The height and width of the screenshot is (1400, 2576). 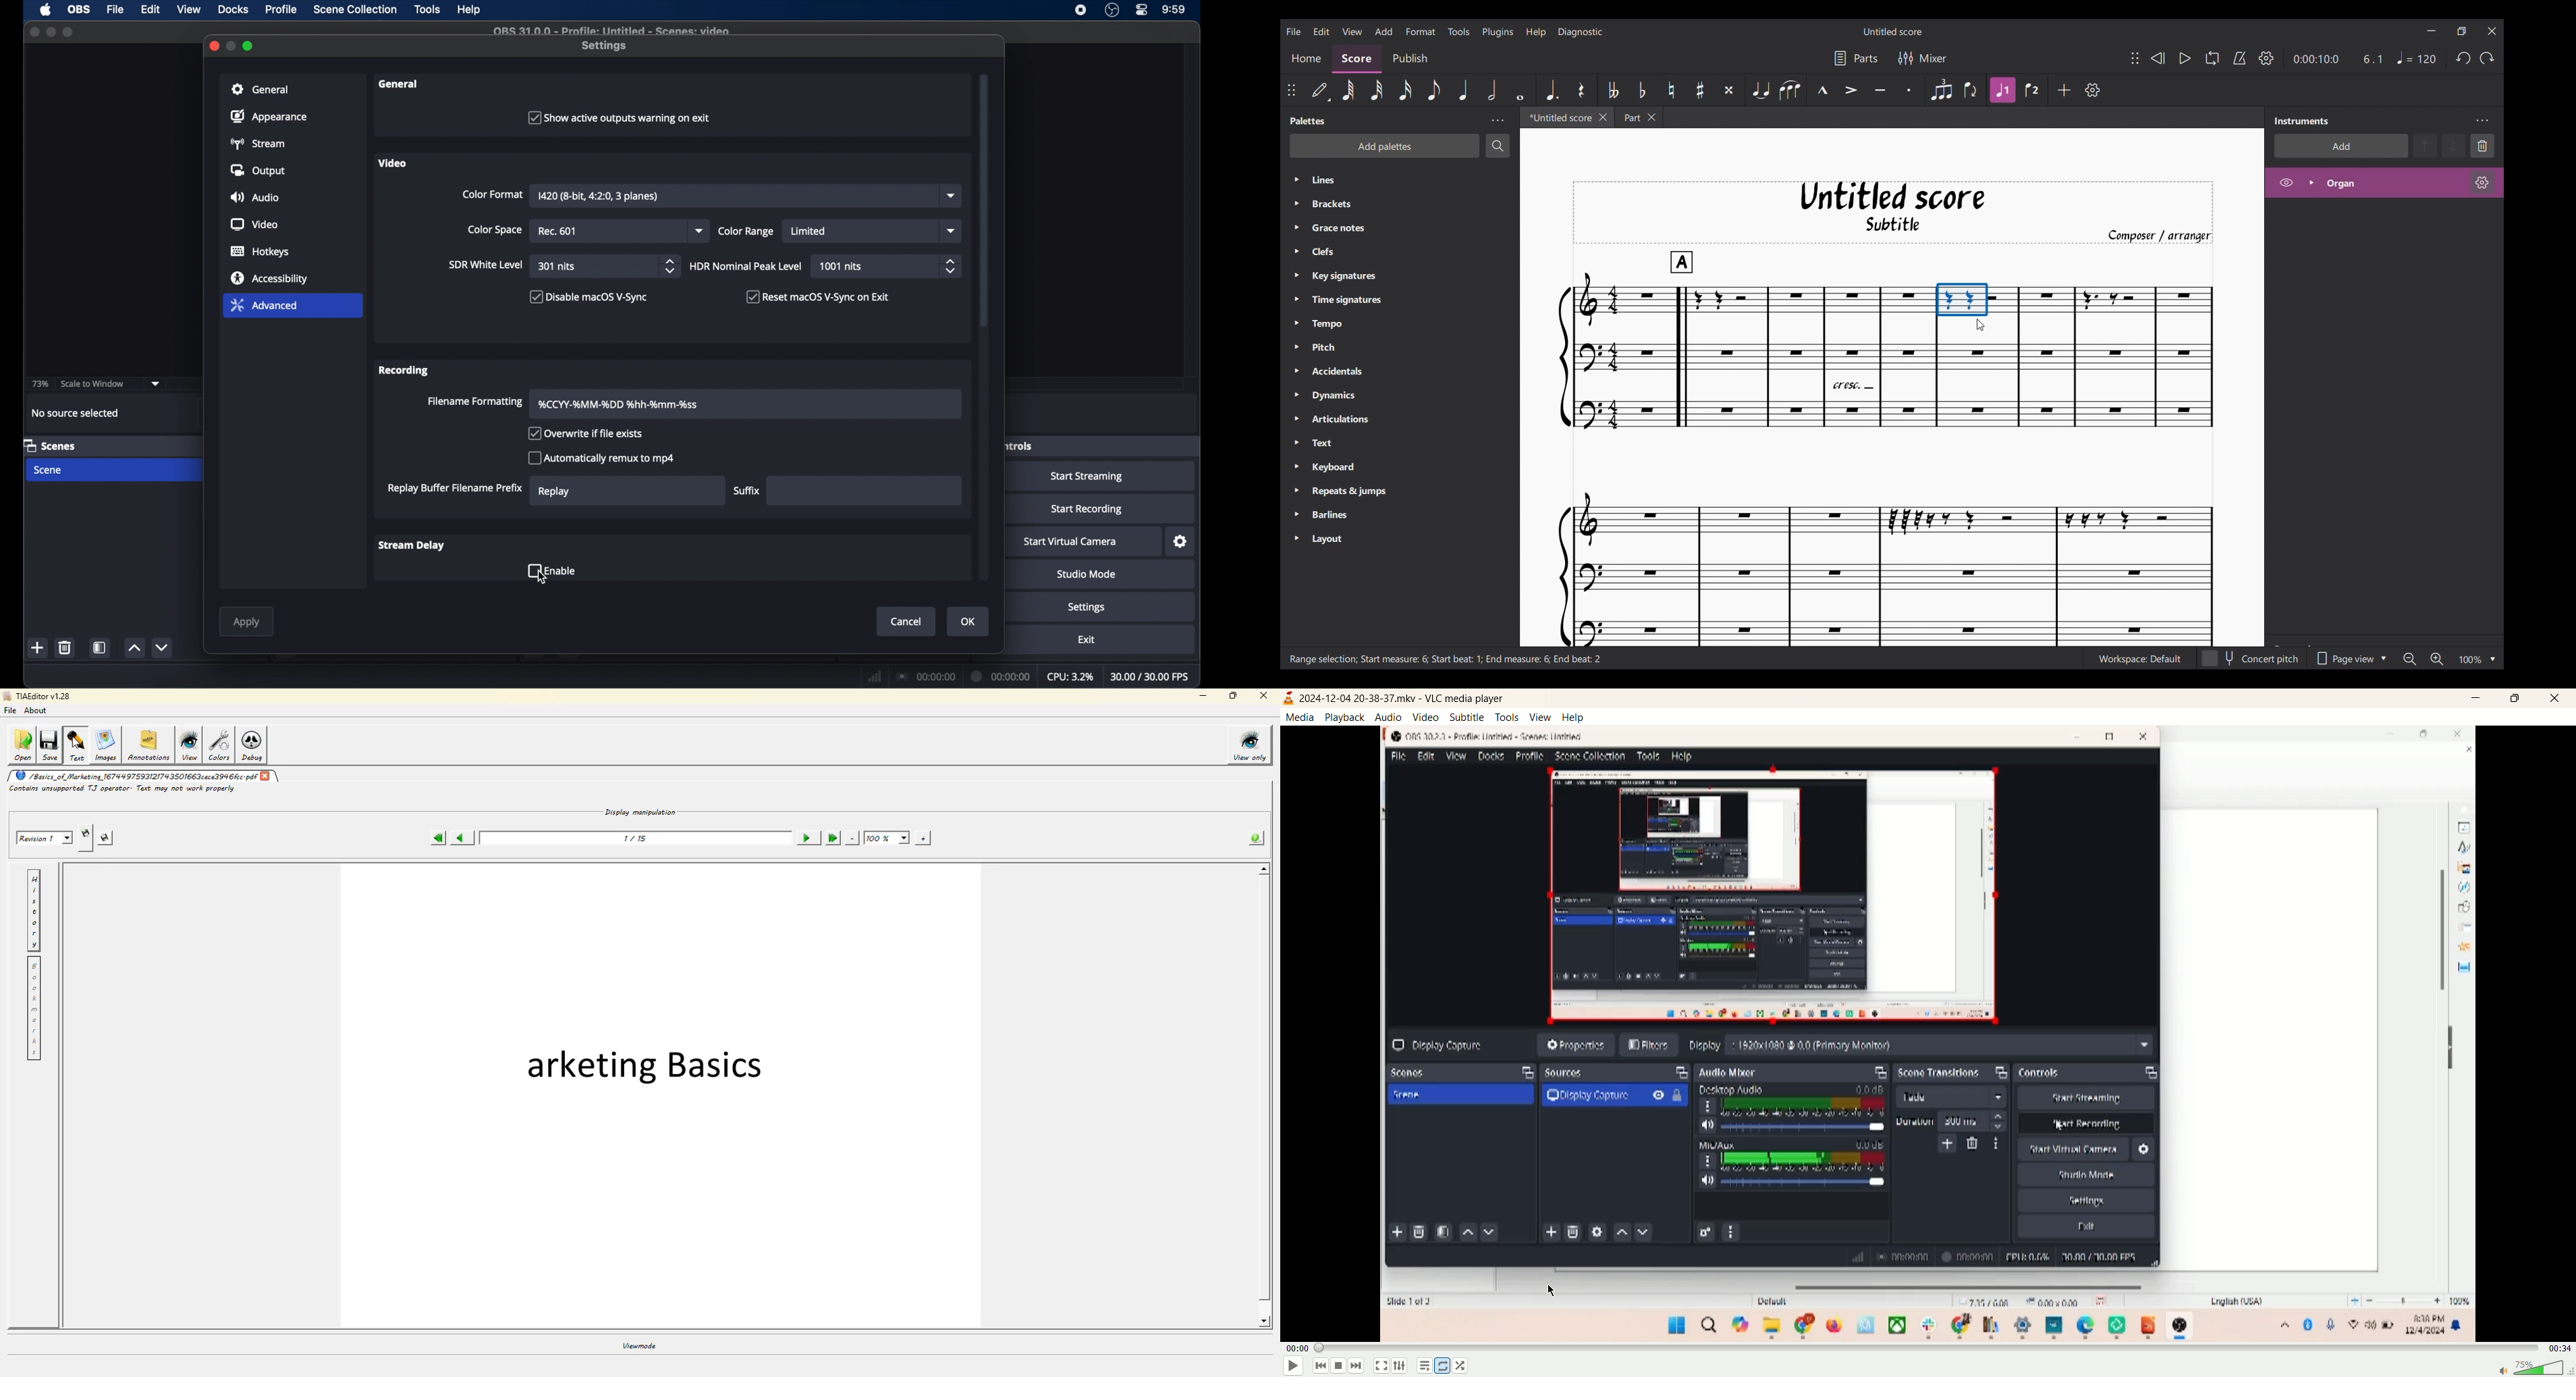 What do you see at coordinates (1463, 91) in the screenshot?
I see `Quarter note` at bounding box center [1463, 91].